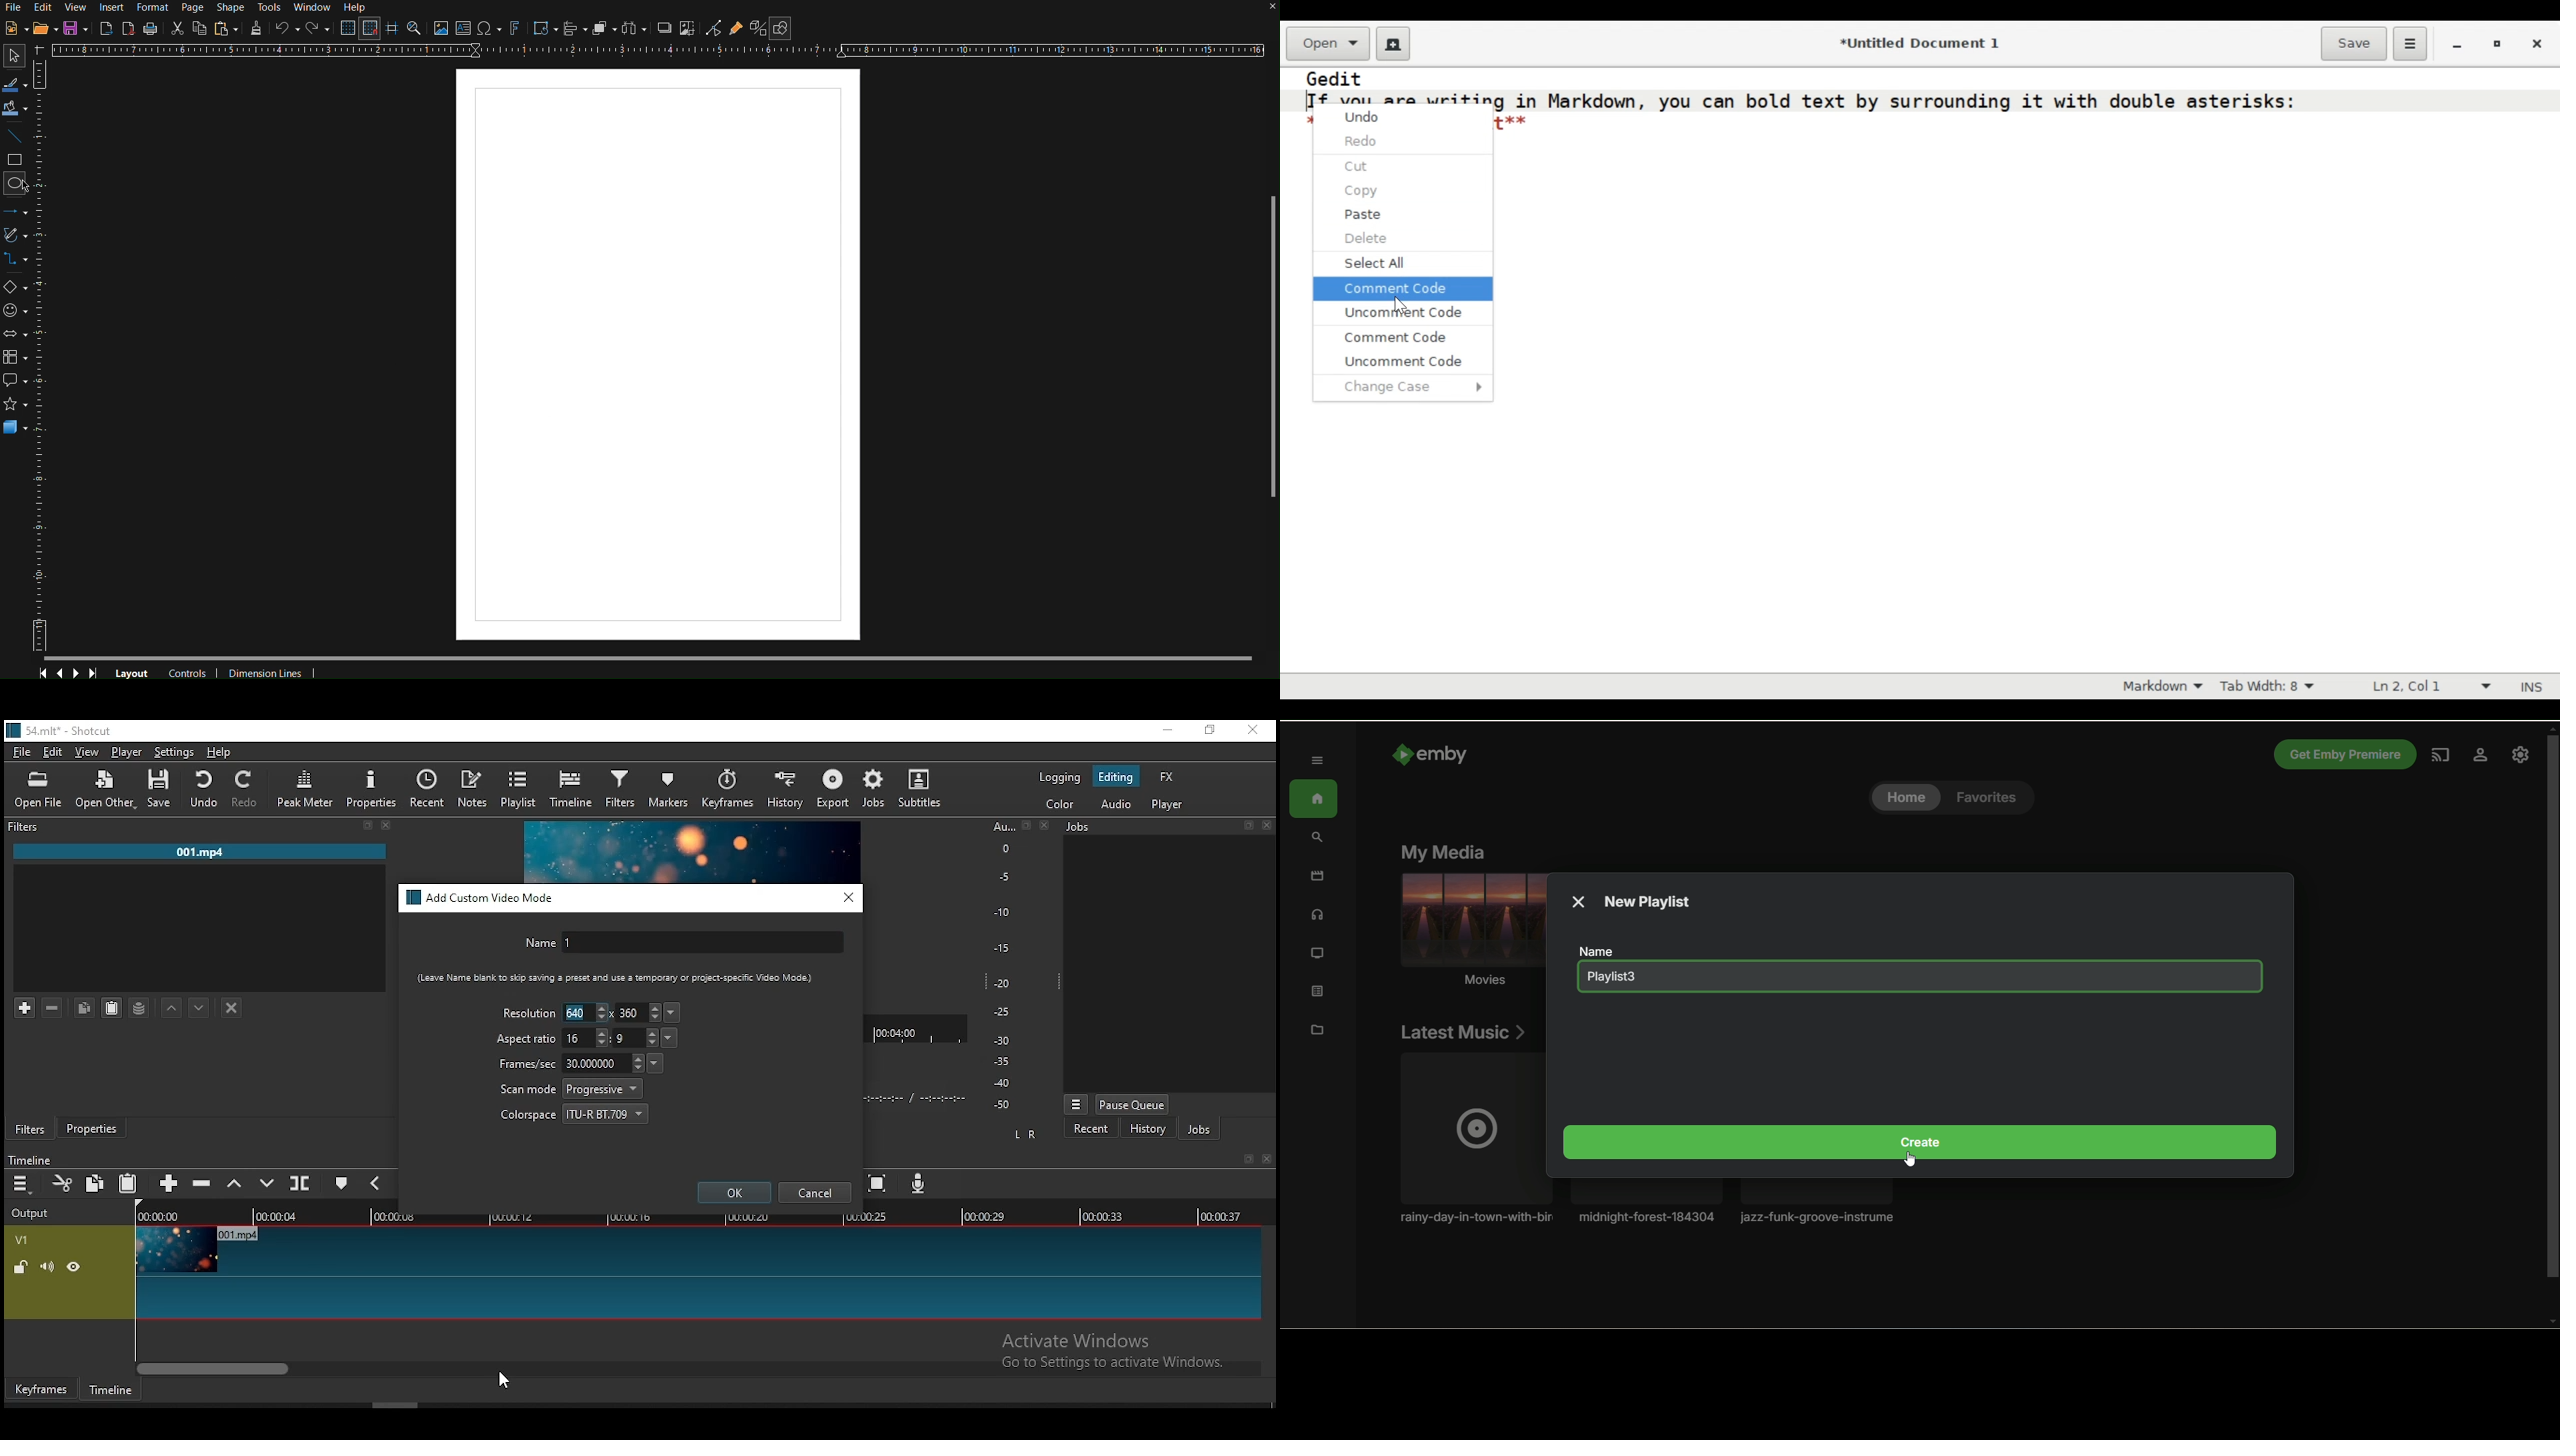  What do you see at coordinates (1252, 731) in the screenshot?
I see `close window` at bounding box center [1252, 731].